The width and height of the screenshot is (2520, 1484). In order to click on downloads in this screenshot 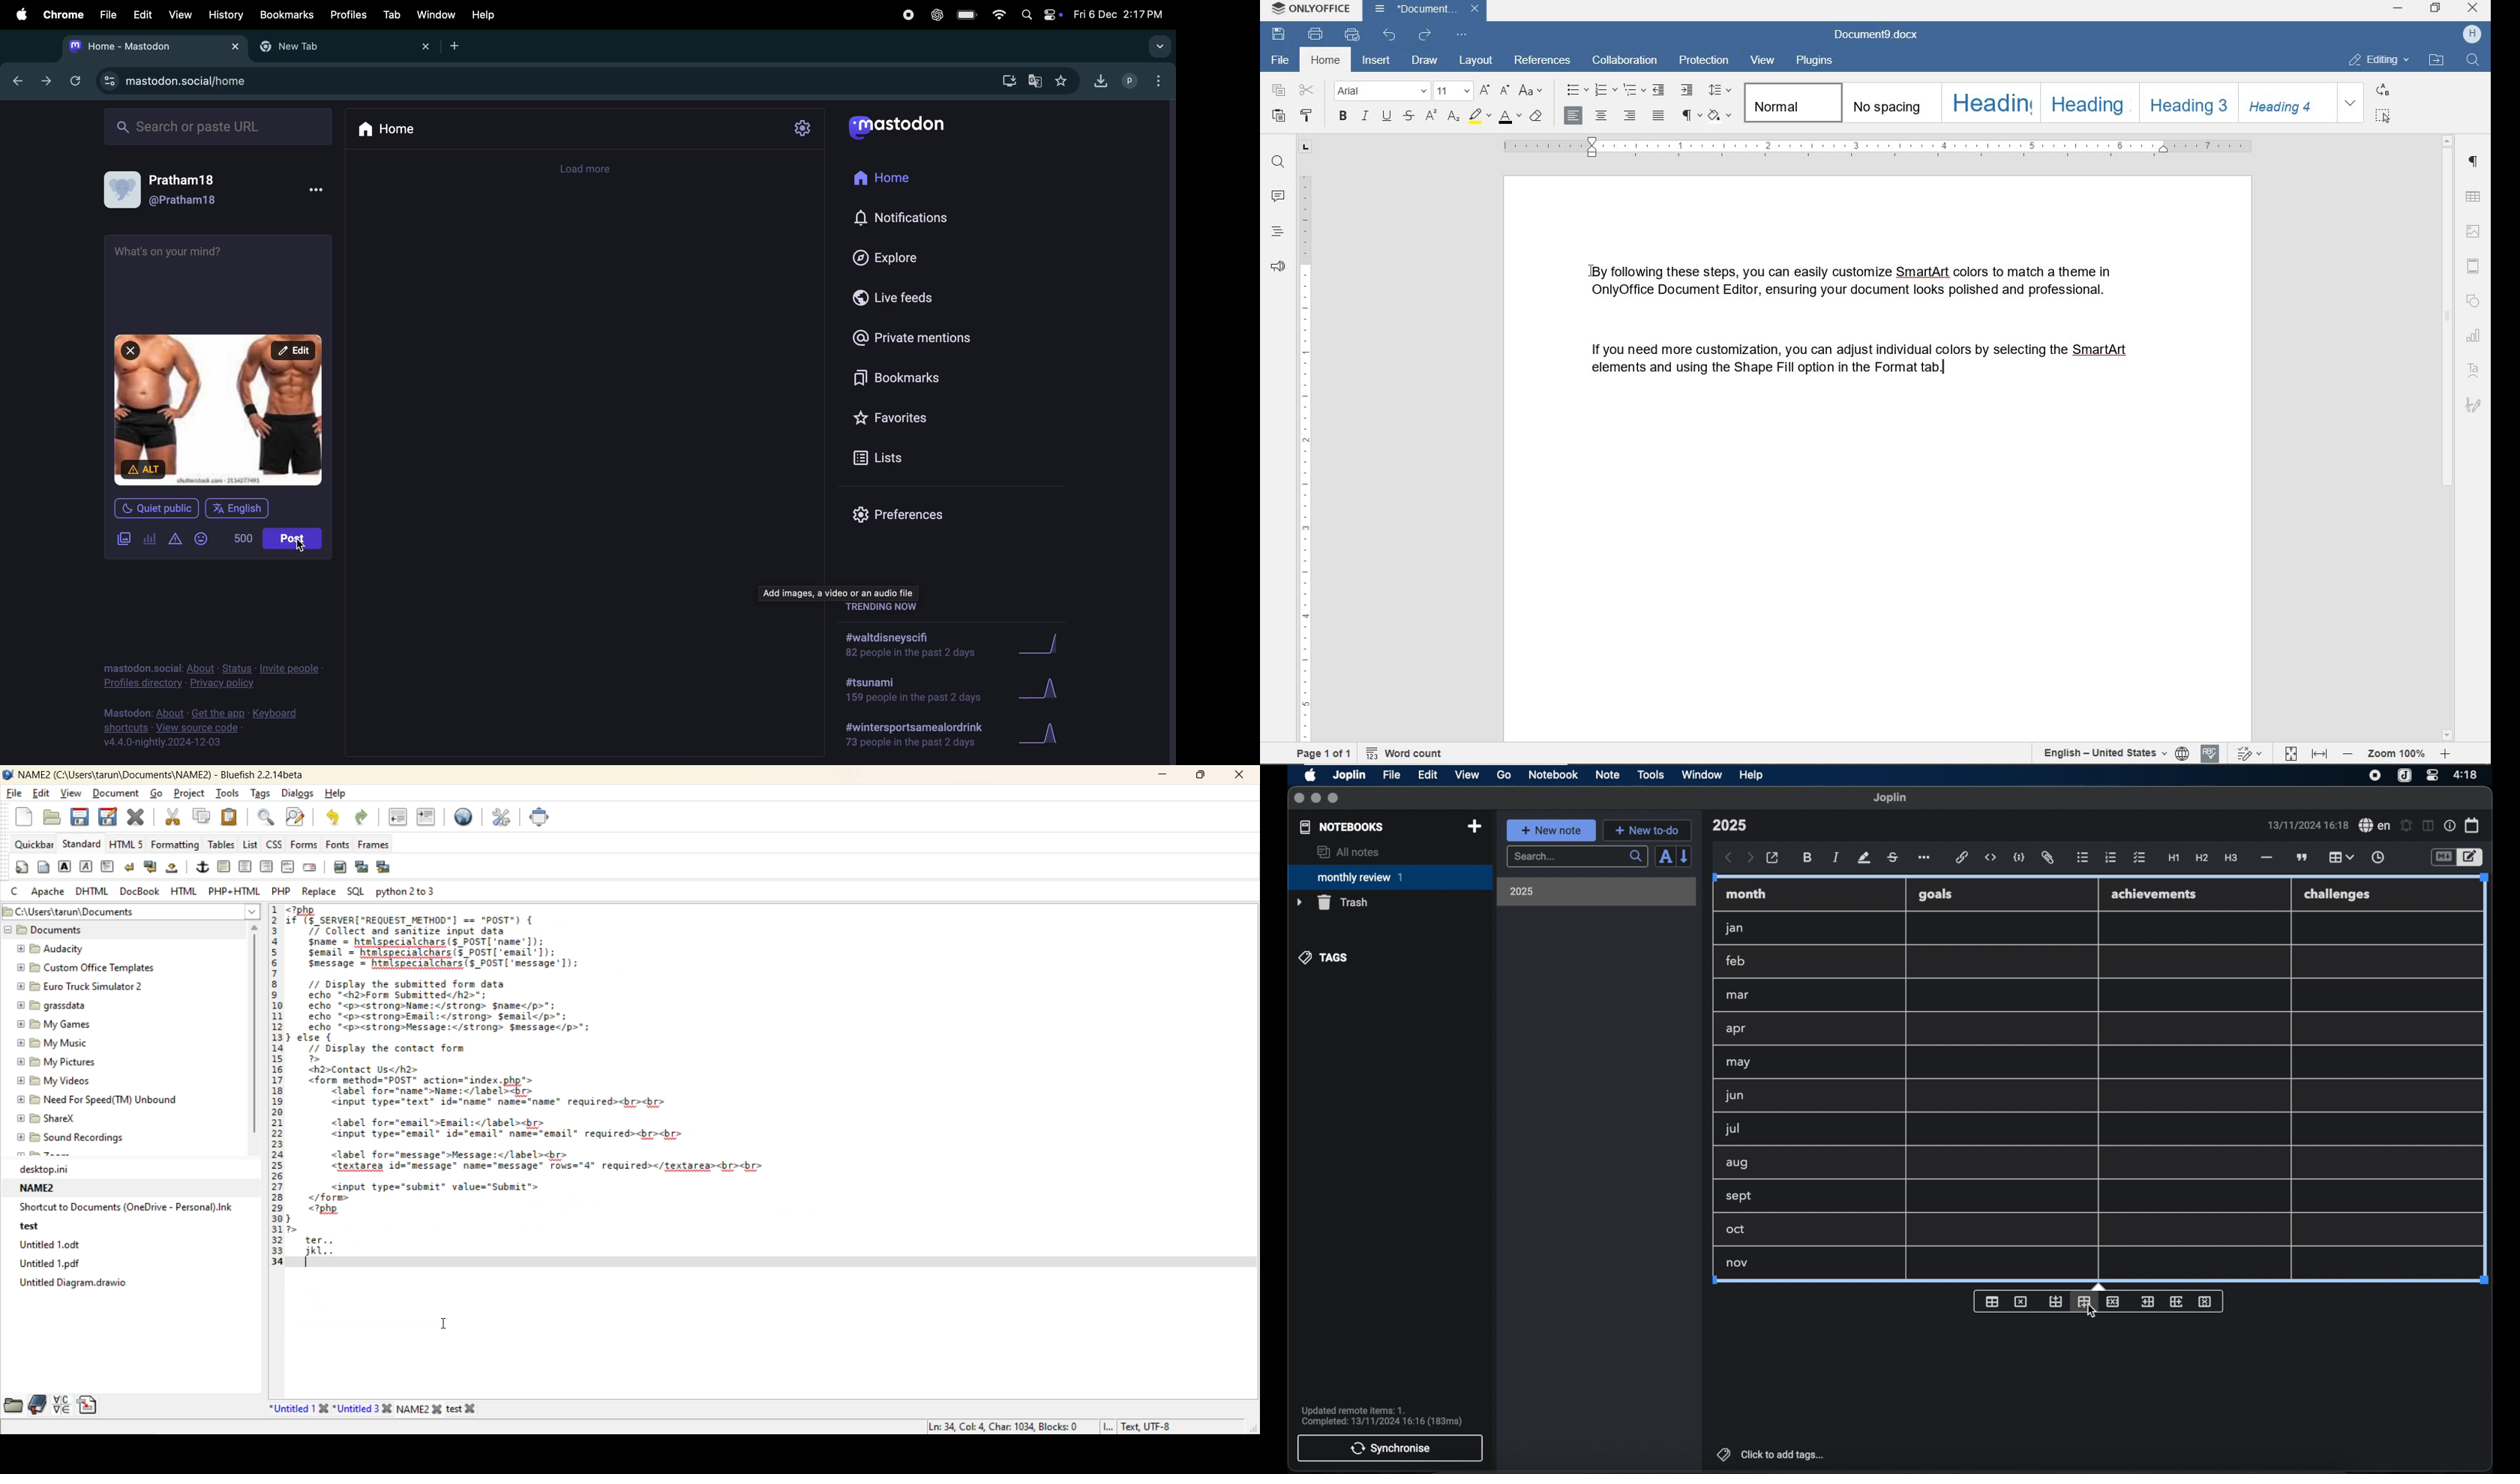, I will do `click(1008, 79)`.